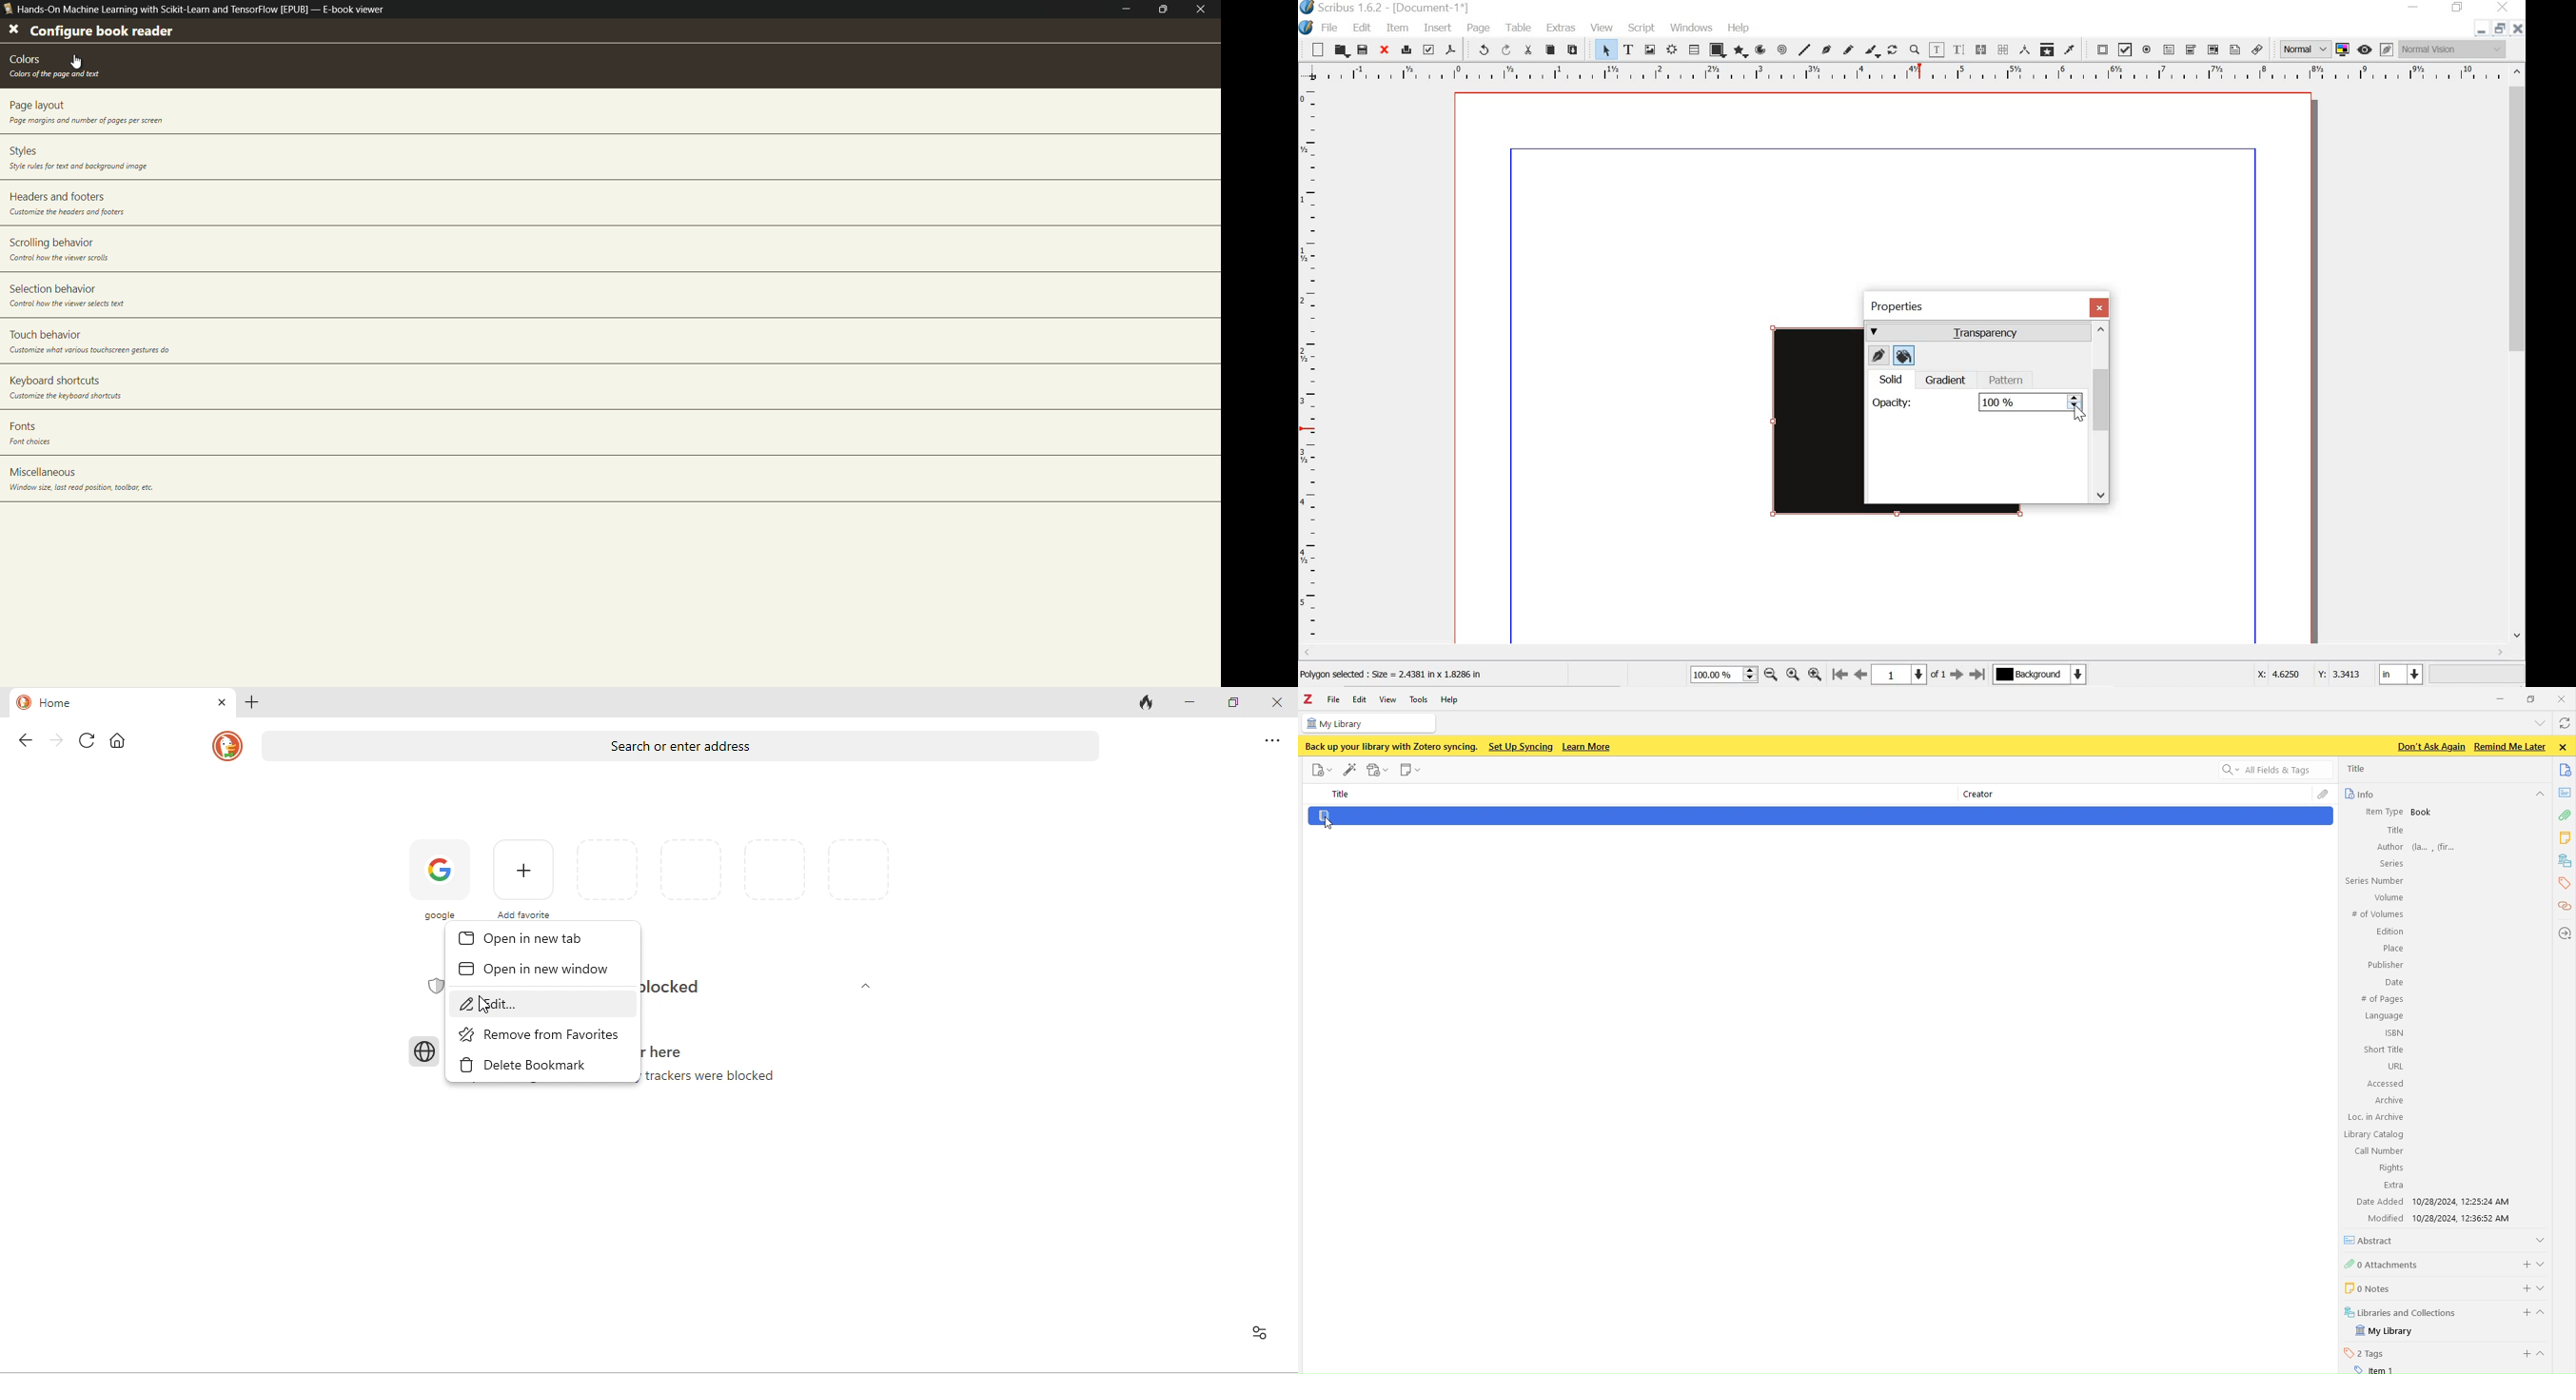 The image size is (2576, 1400). I want to click on open in new tab, so click(541, 939).